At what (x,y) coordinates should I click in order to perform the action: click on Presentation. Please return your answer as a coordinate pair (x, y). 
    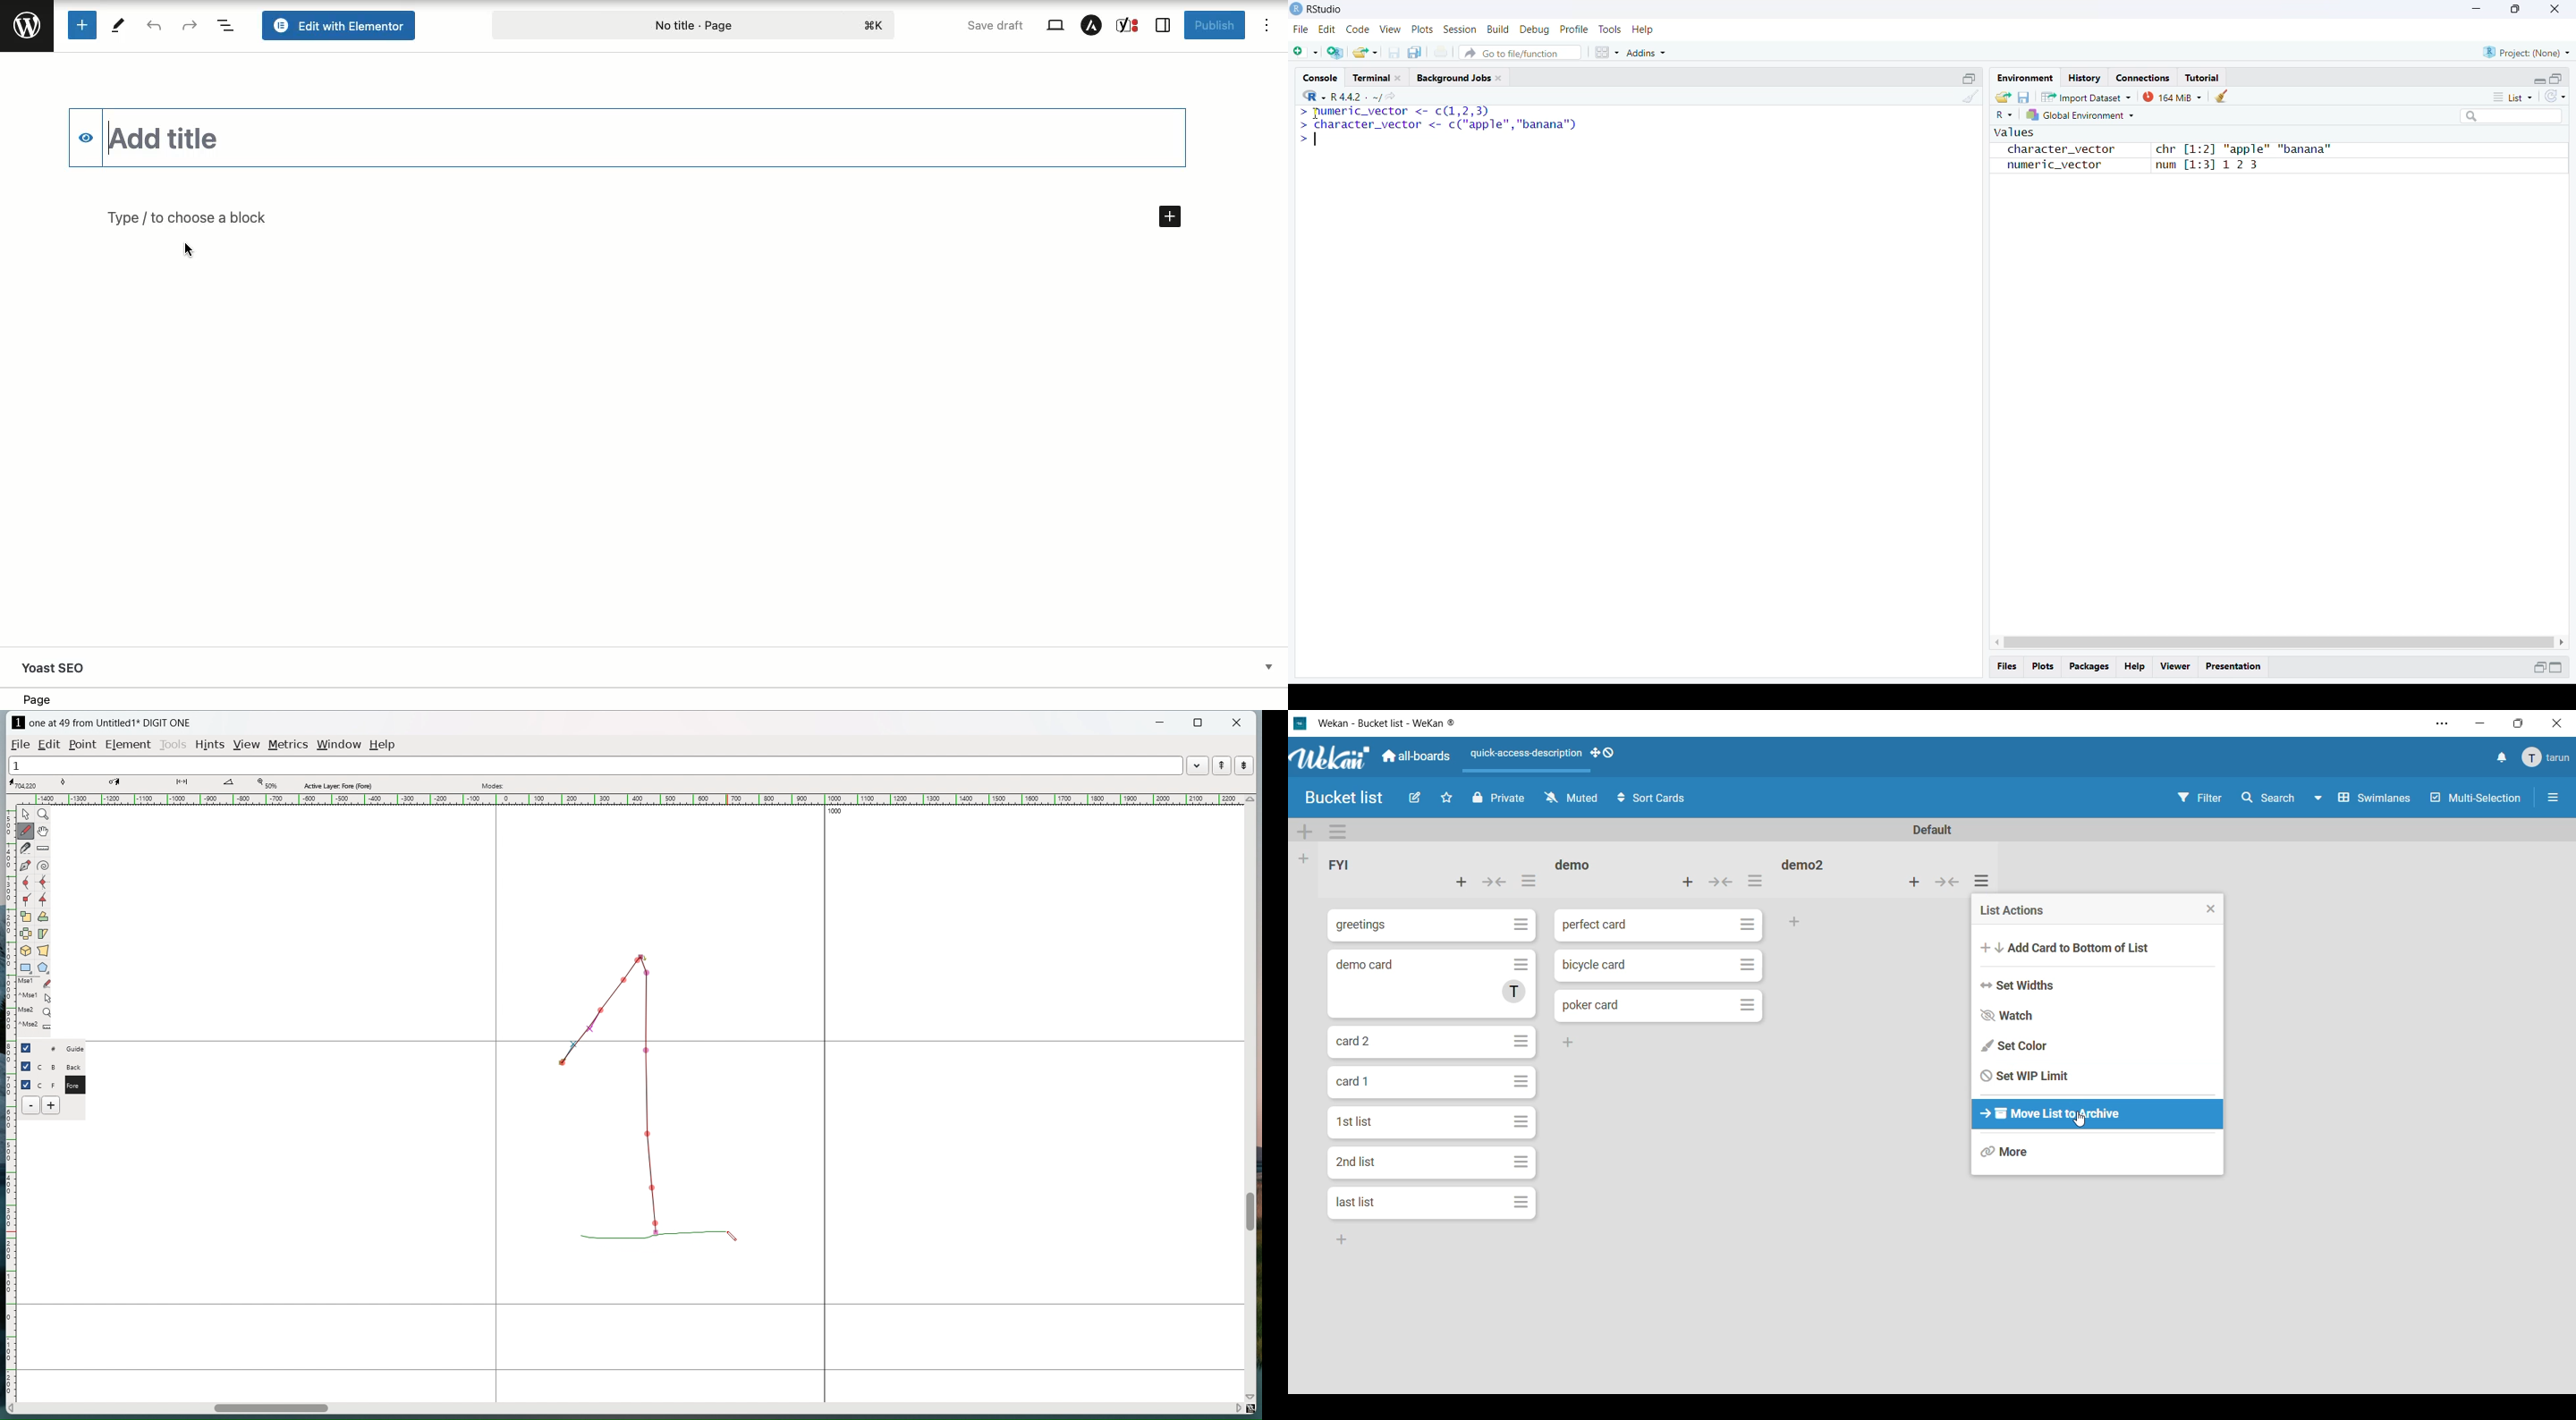
    Looking at the image, I should click on (2235, 667).